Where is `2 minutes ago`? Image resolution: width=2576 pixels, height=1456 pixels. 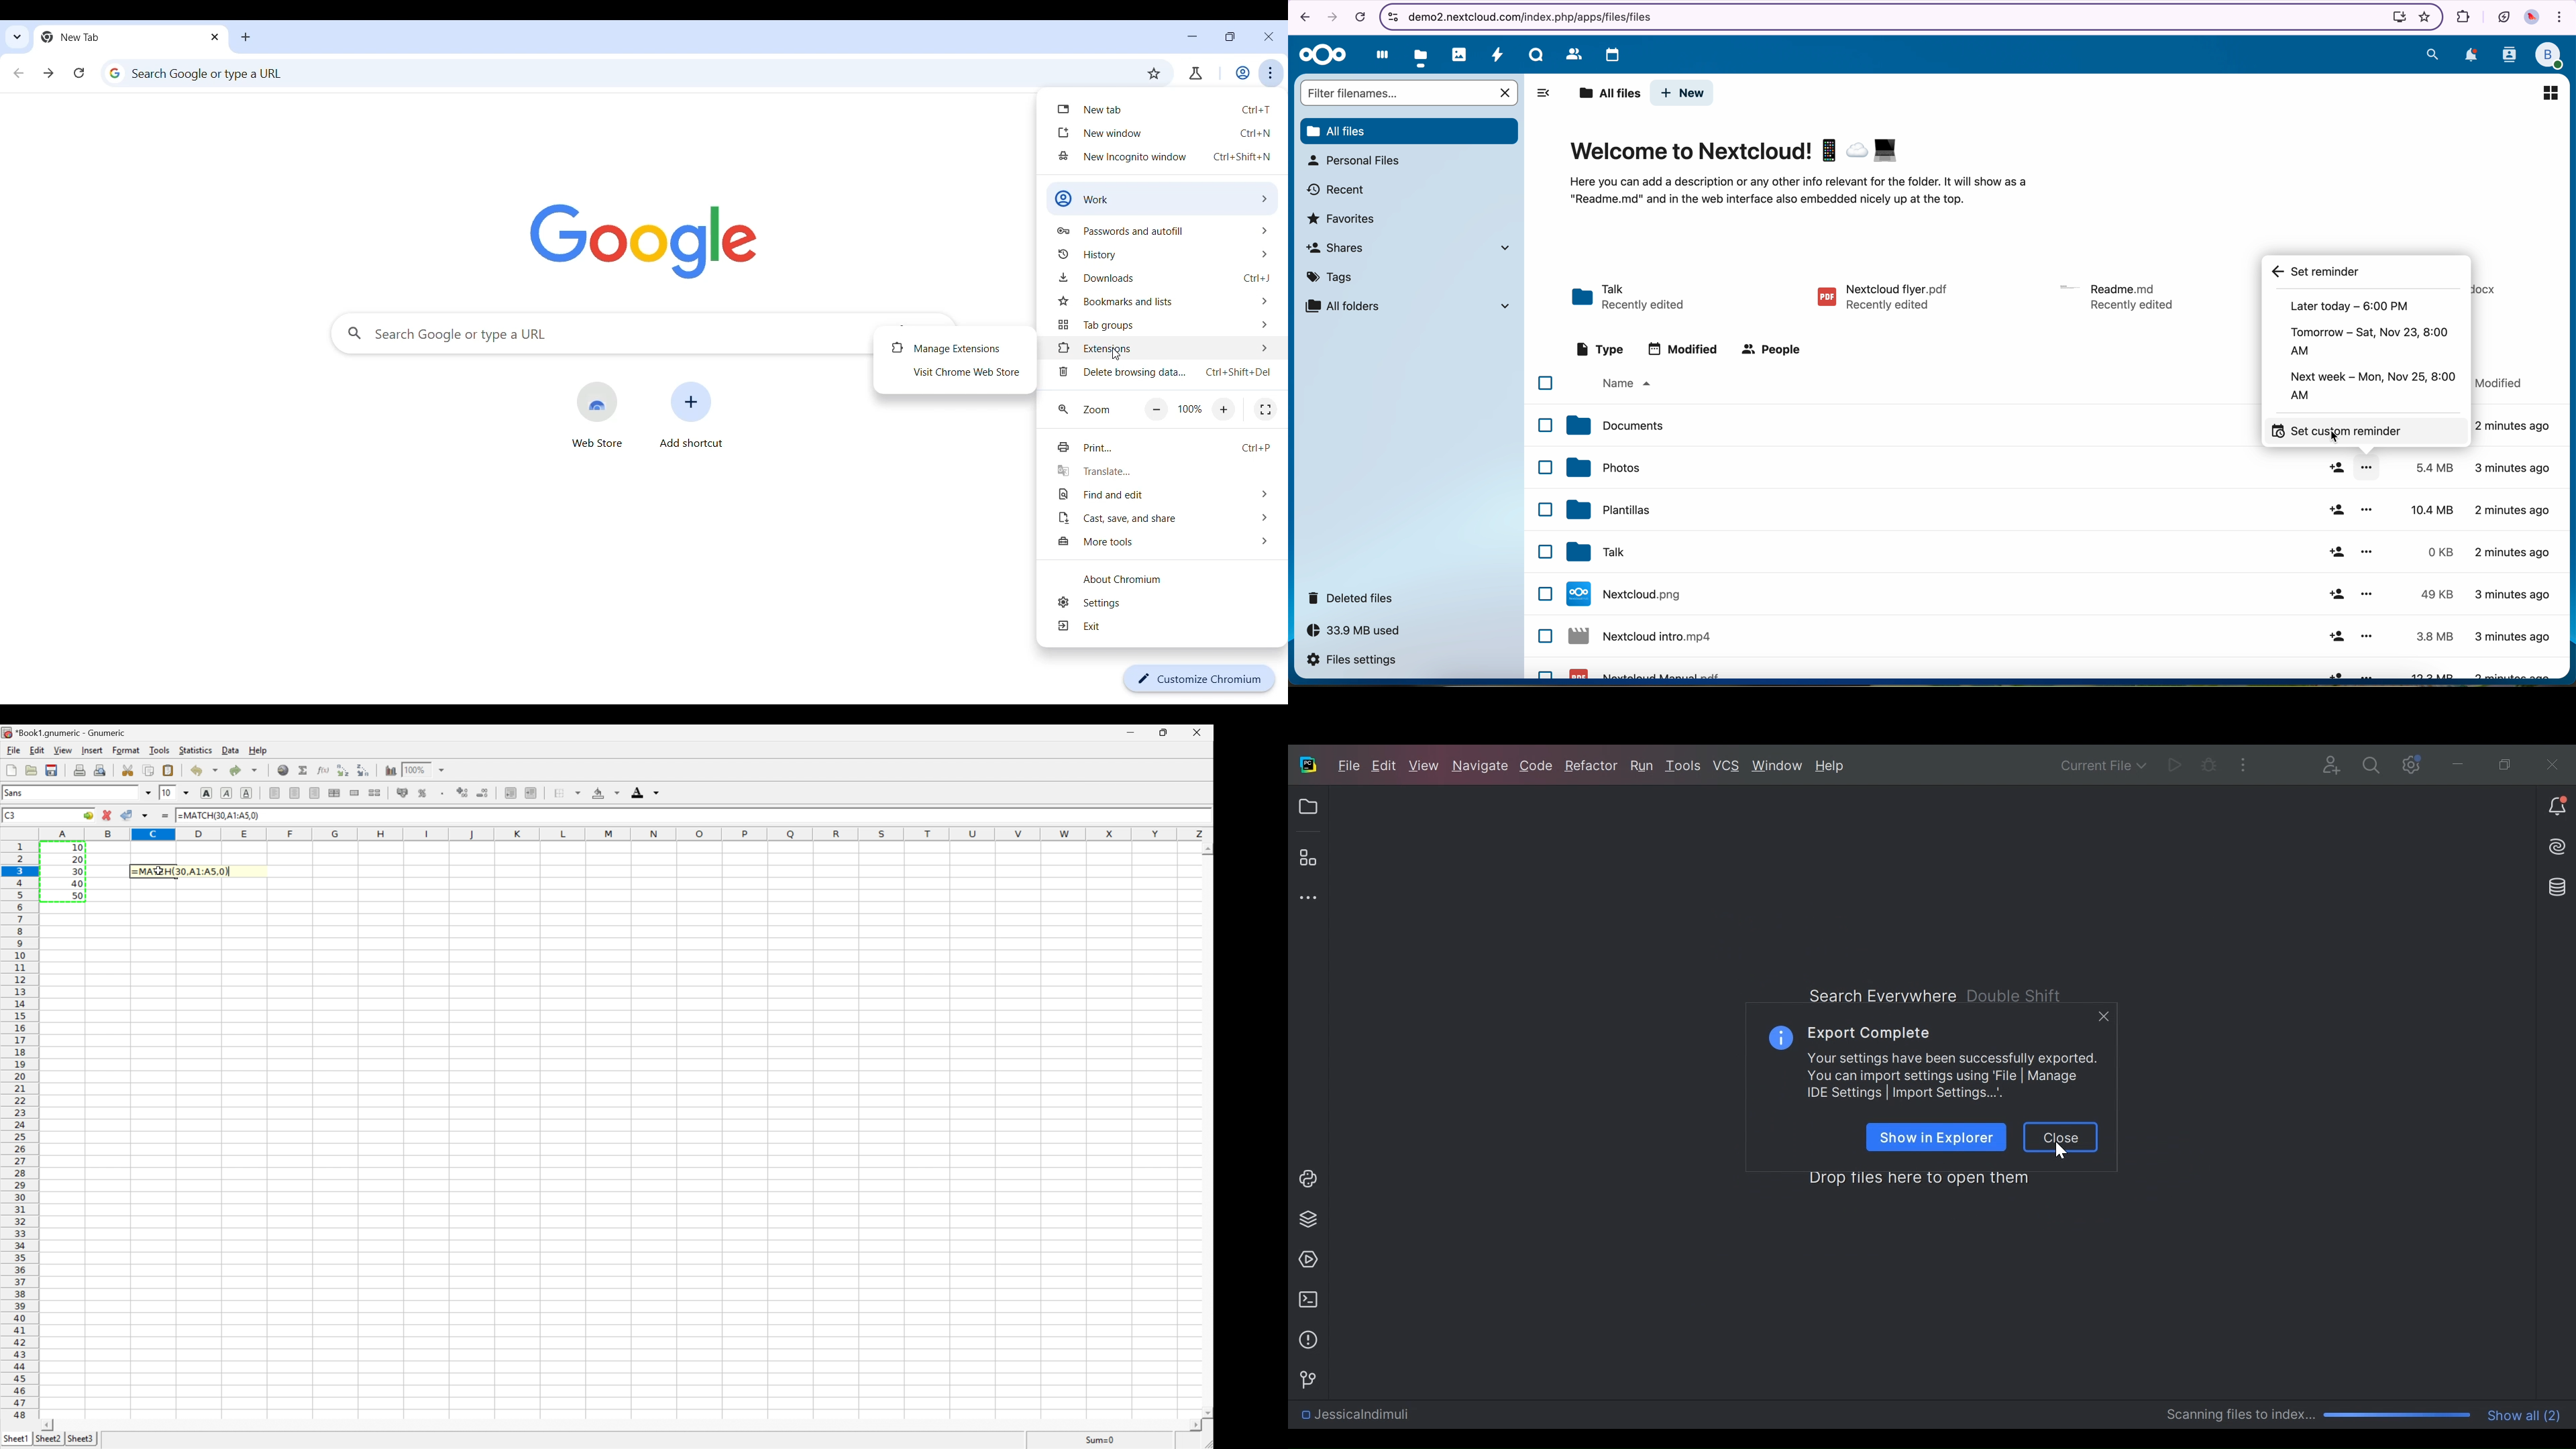 2 minutes ago is located at coordinates (2513, 555).